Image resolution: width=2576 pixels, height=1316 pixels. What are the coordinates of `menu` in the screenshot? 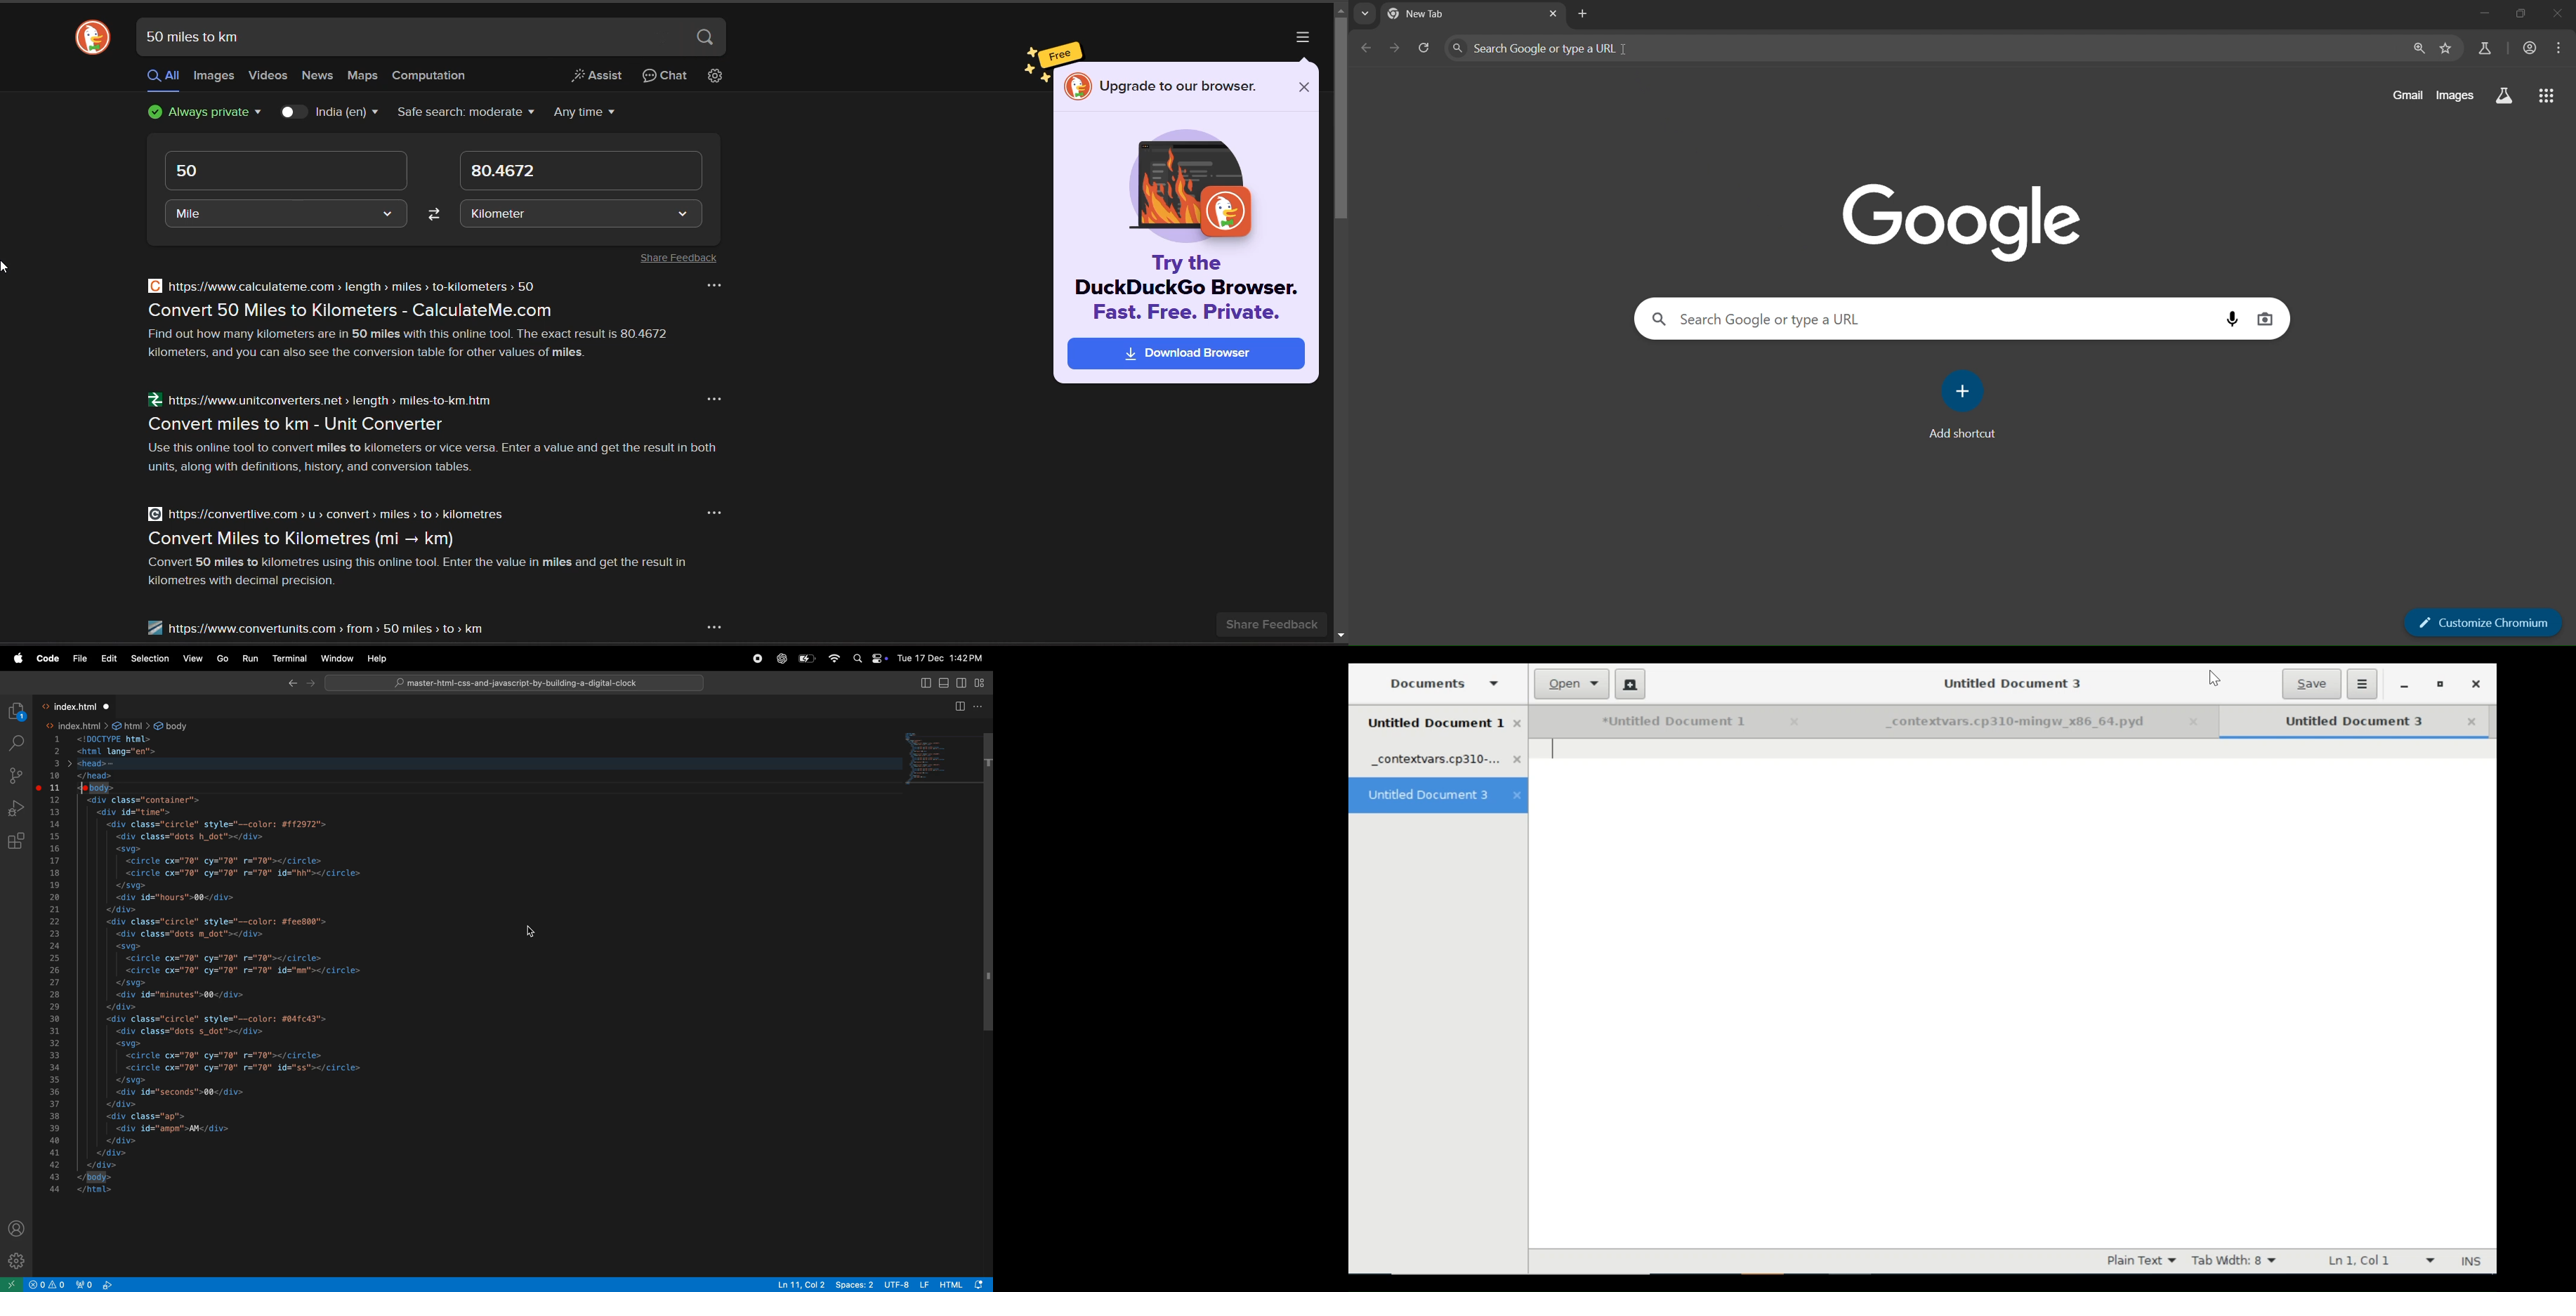 It's located at (2564, 47).